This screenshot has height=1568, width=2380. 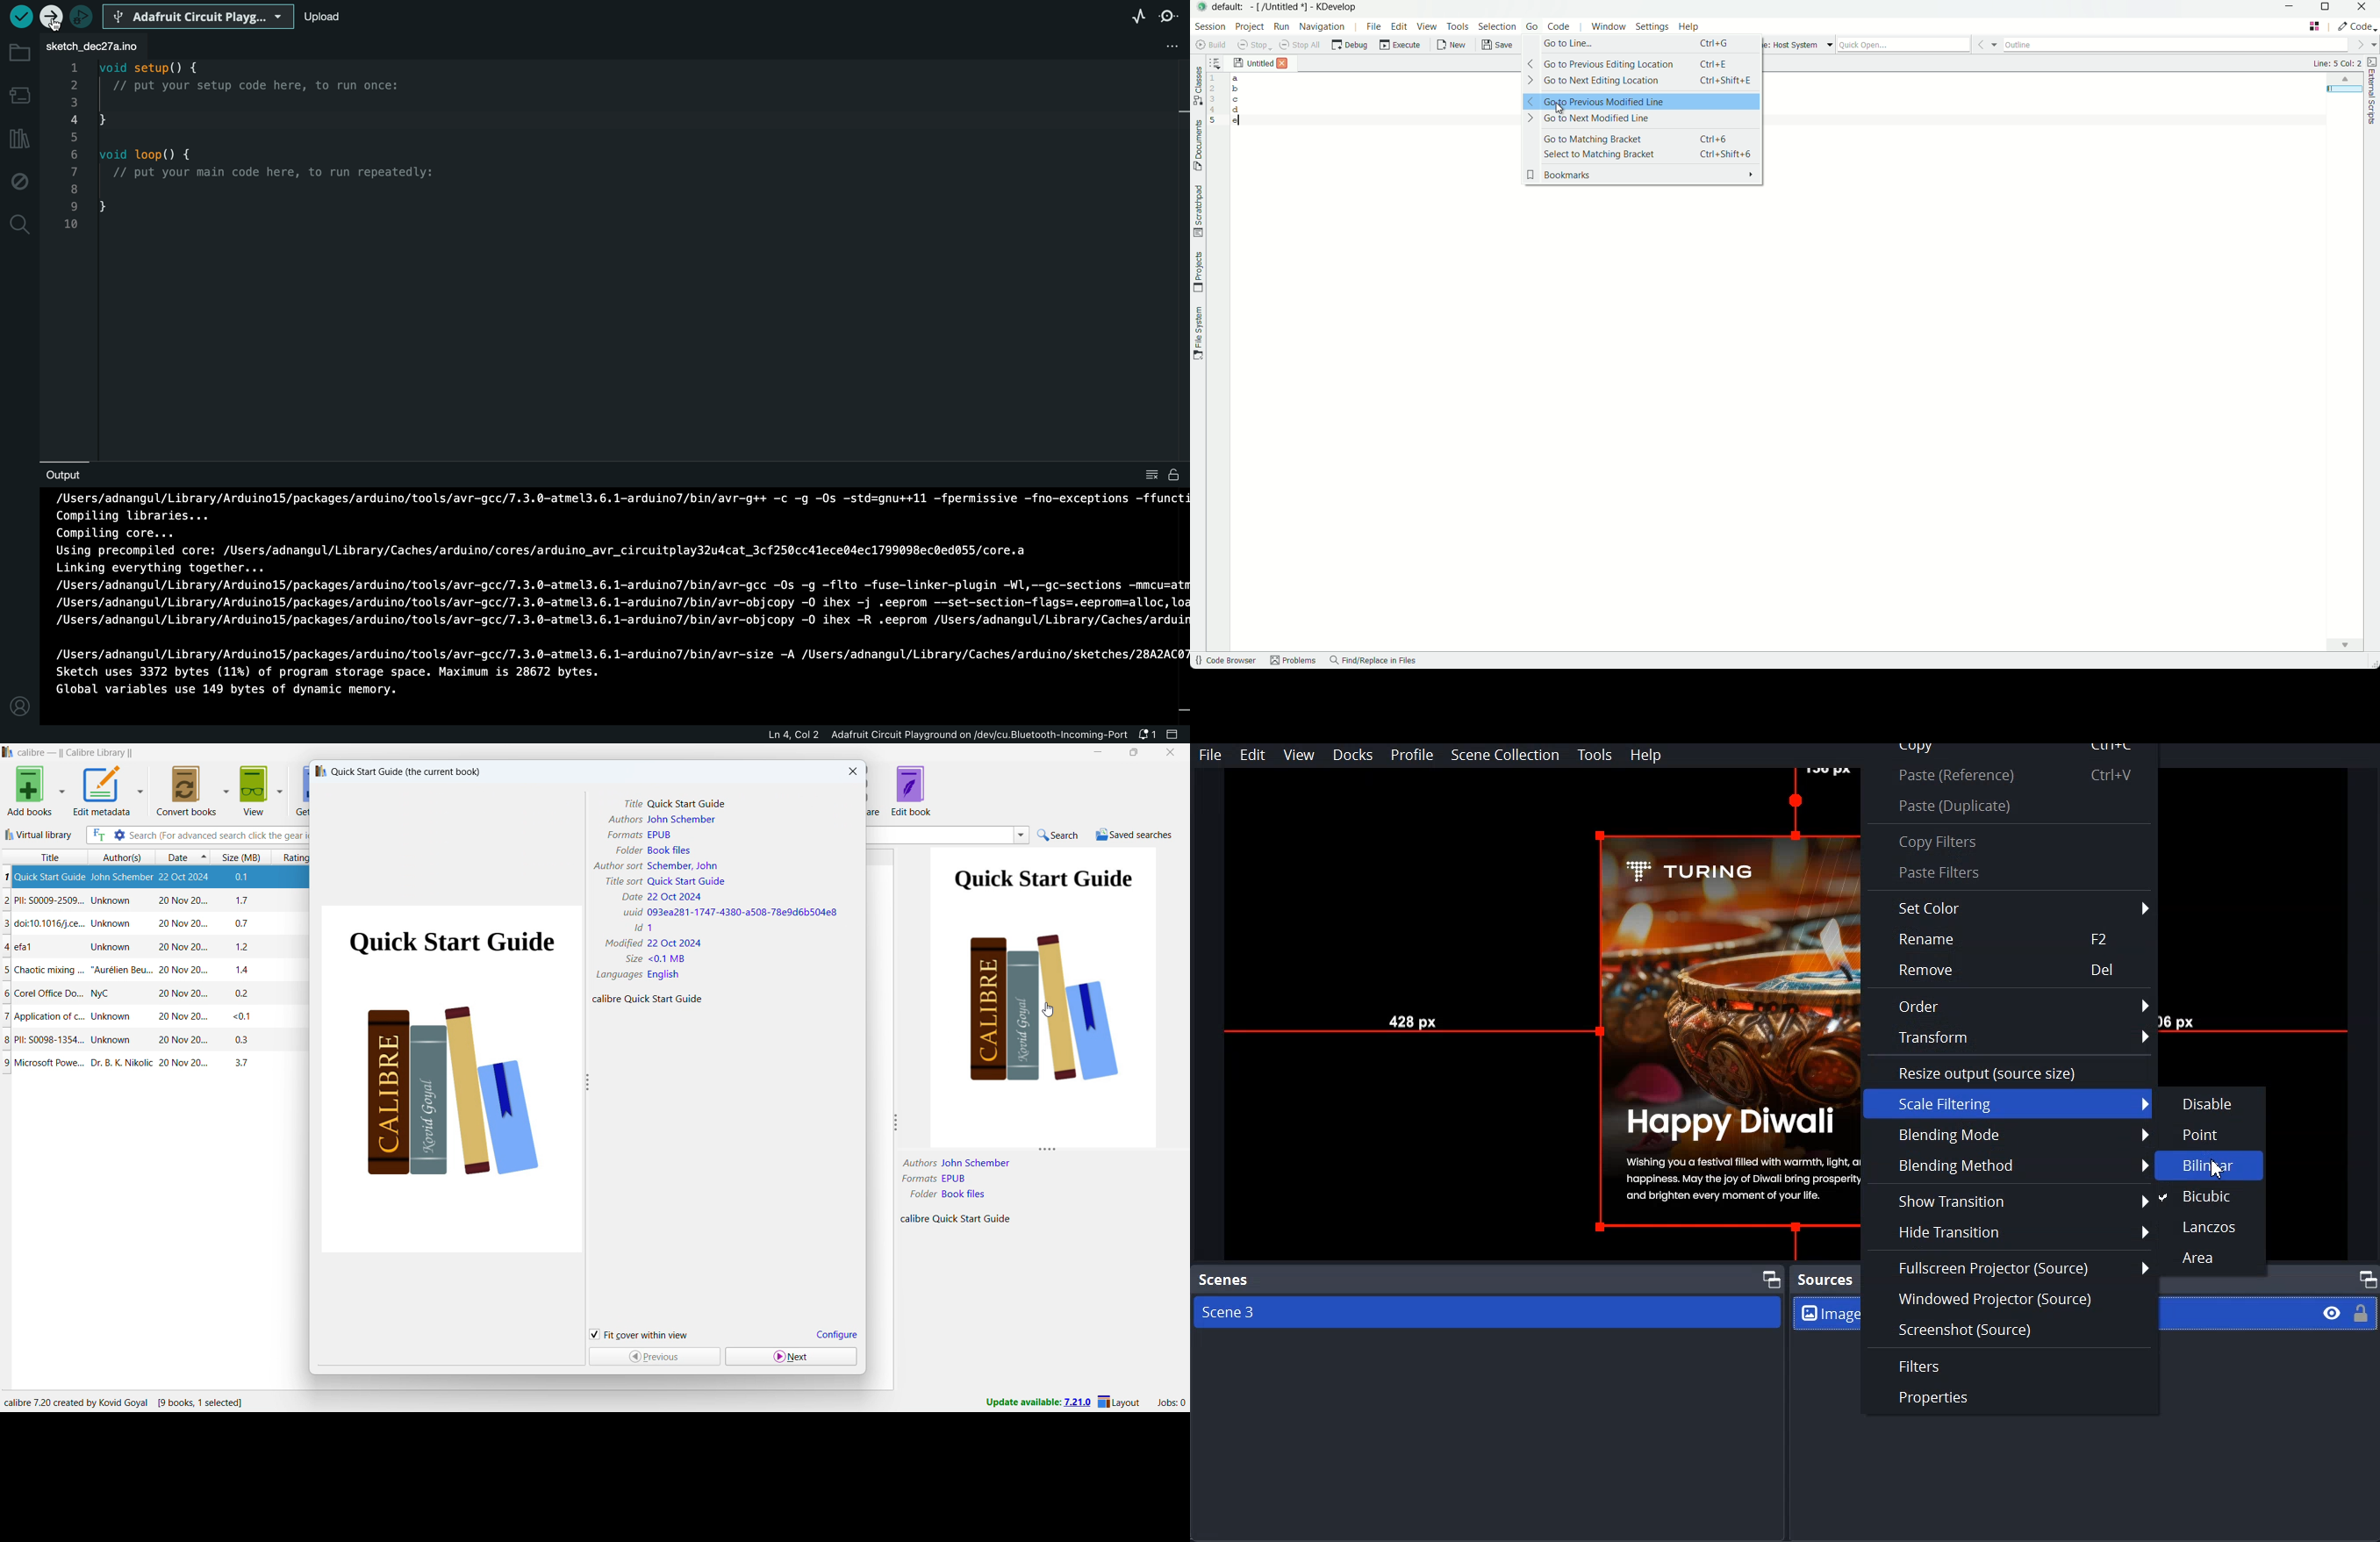 What do you see at coordinates (2006, 1103) in the screenshot?
I see `Scale filtering` at bounding box center [2006, 1103].